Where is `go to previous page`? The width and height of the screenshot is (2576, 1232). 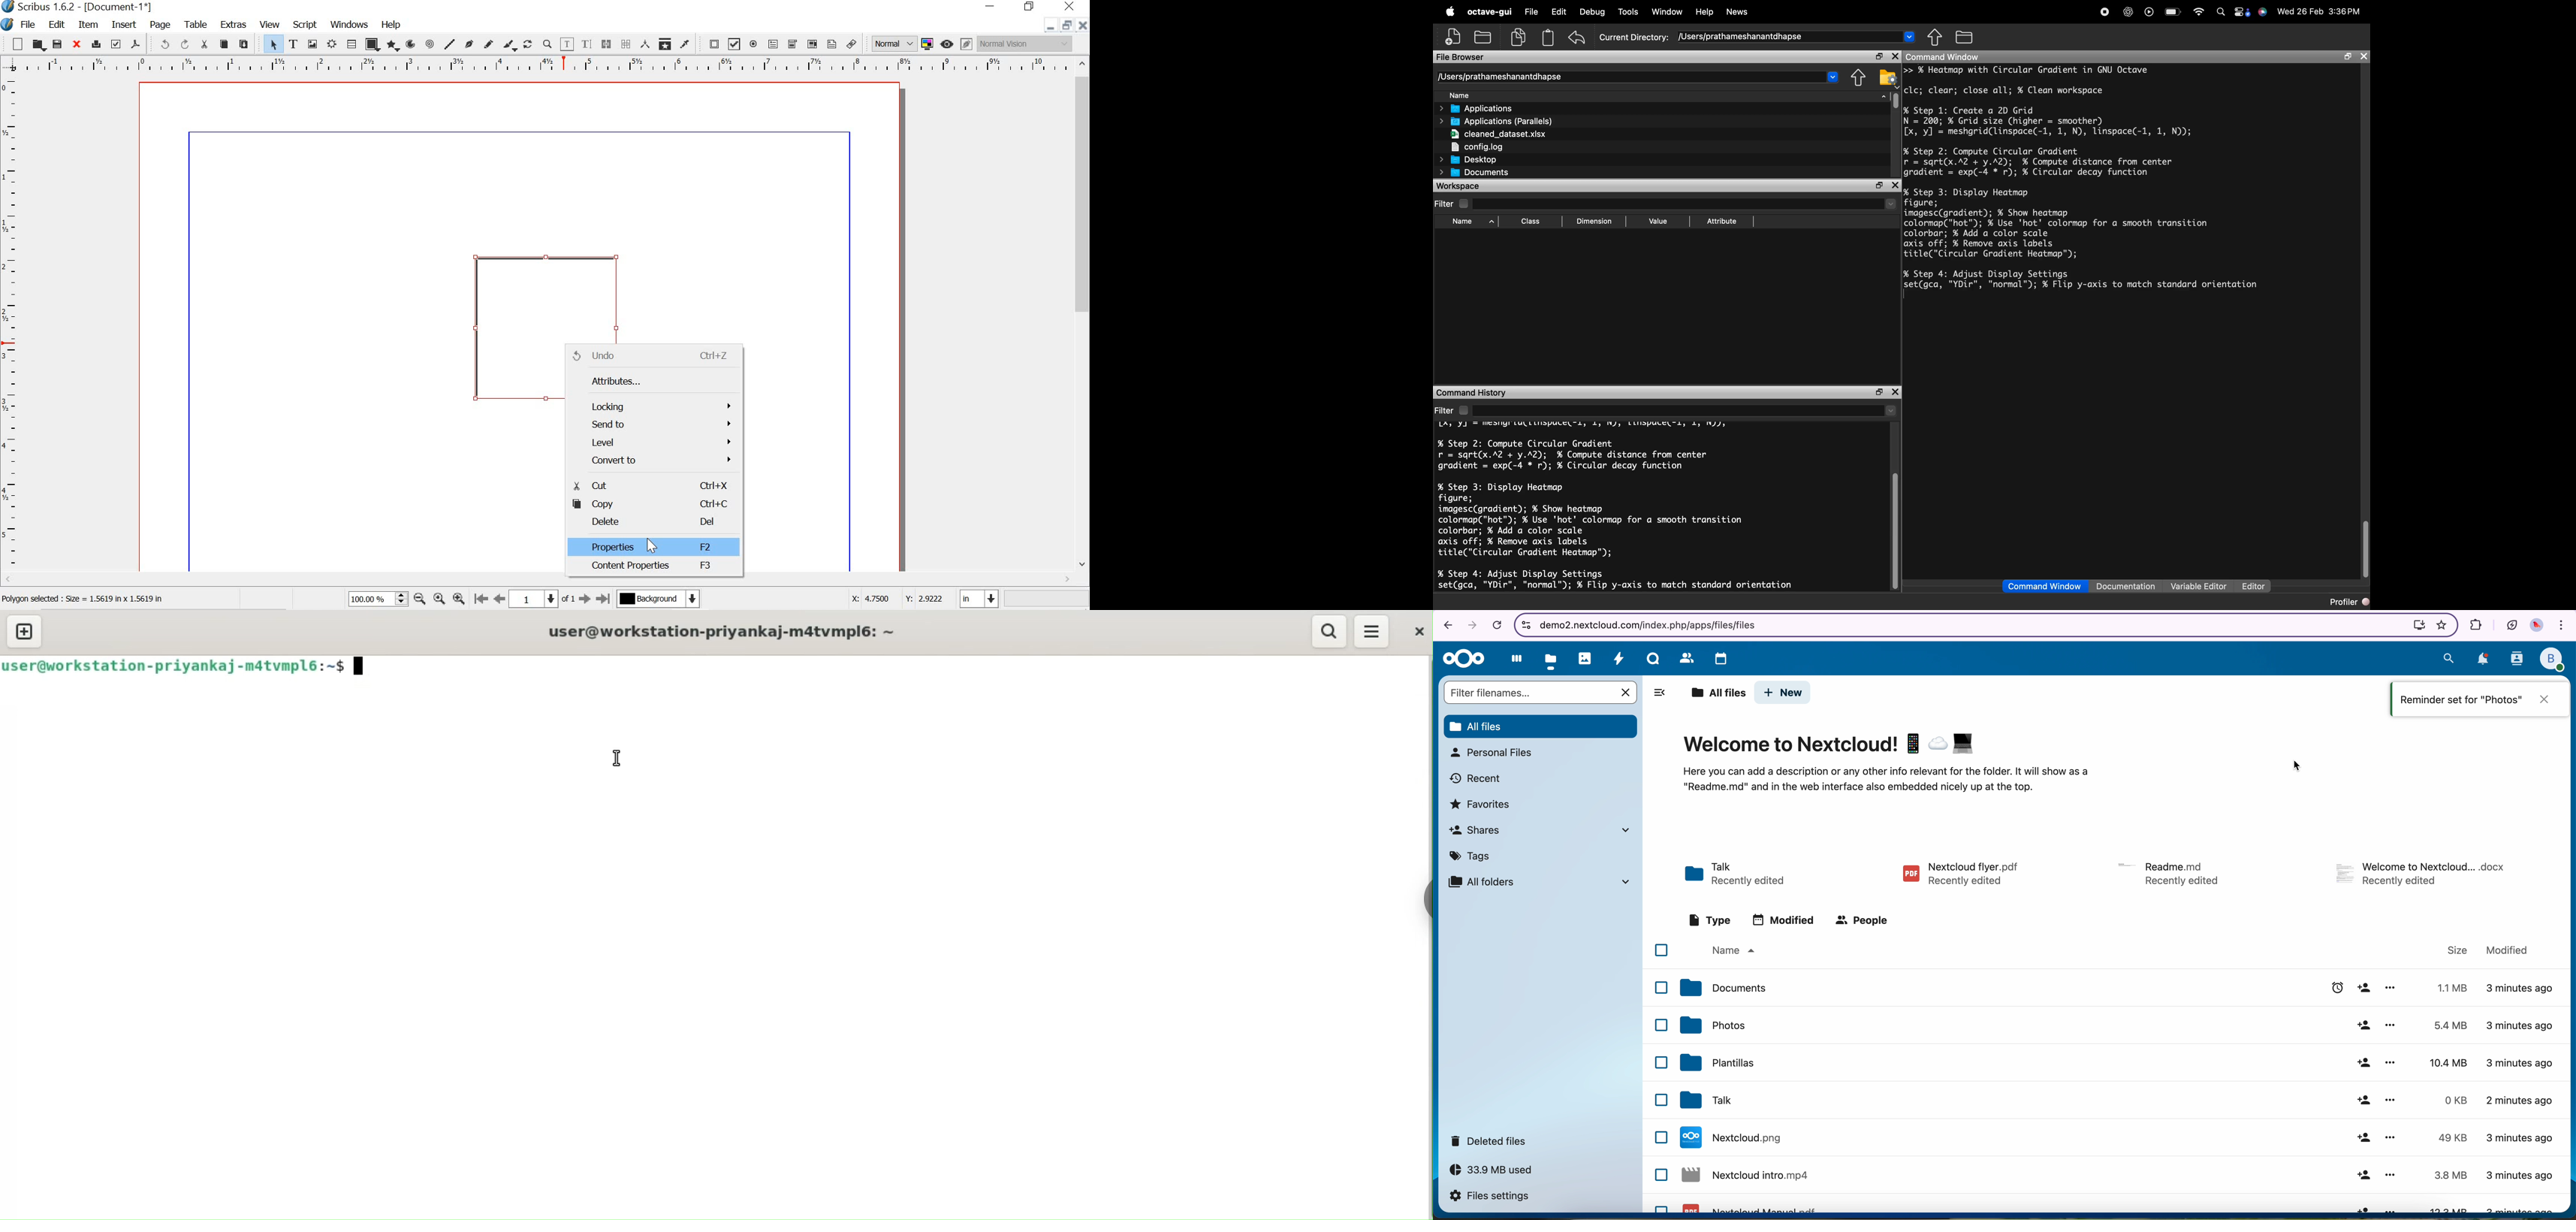
go to previous page is located at coordinates (501, 599).